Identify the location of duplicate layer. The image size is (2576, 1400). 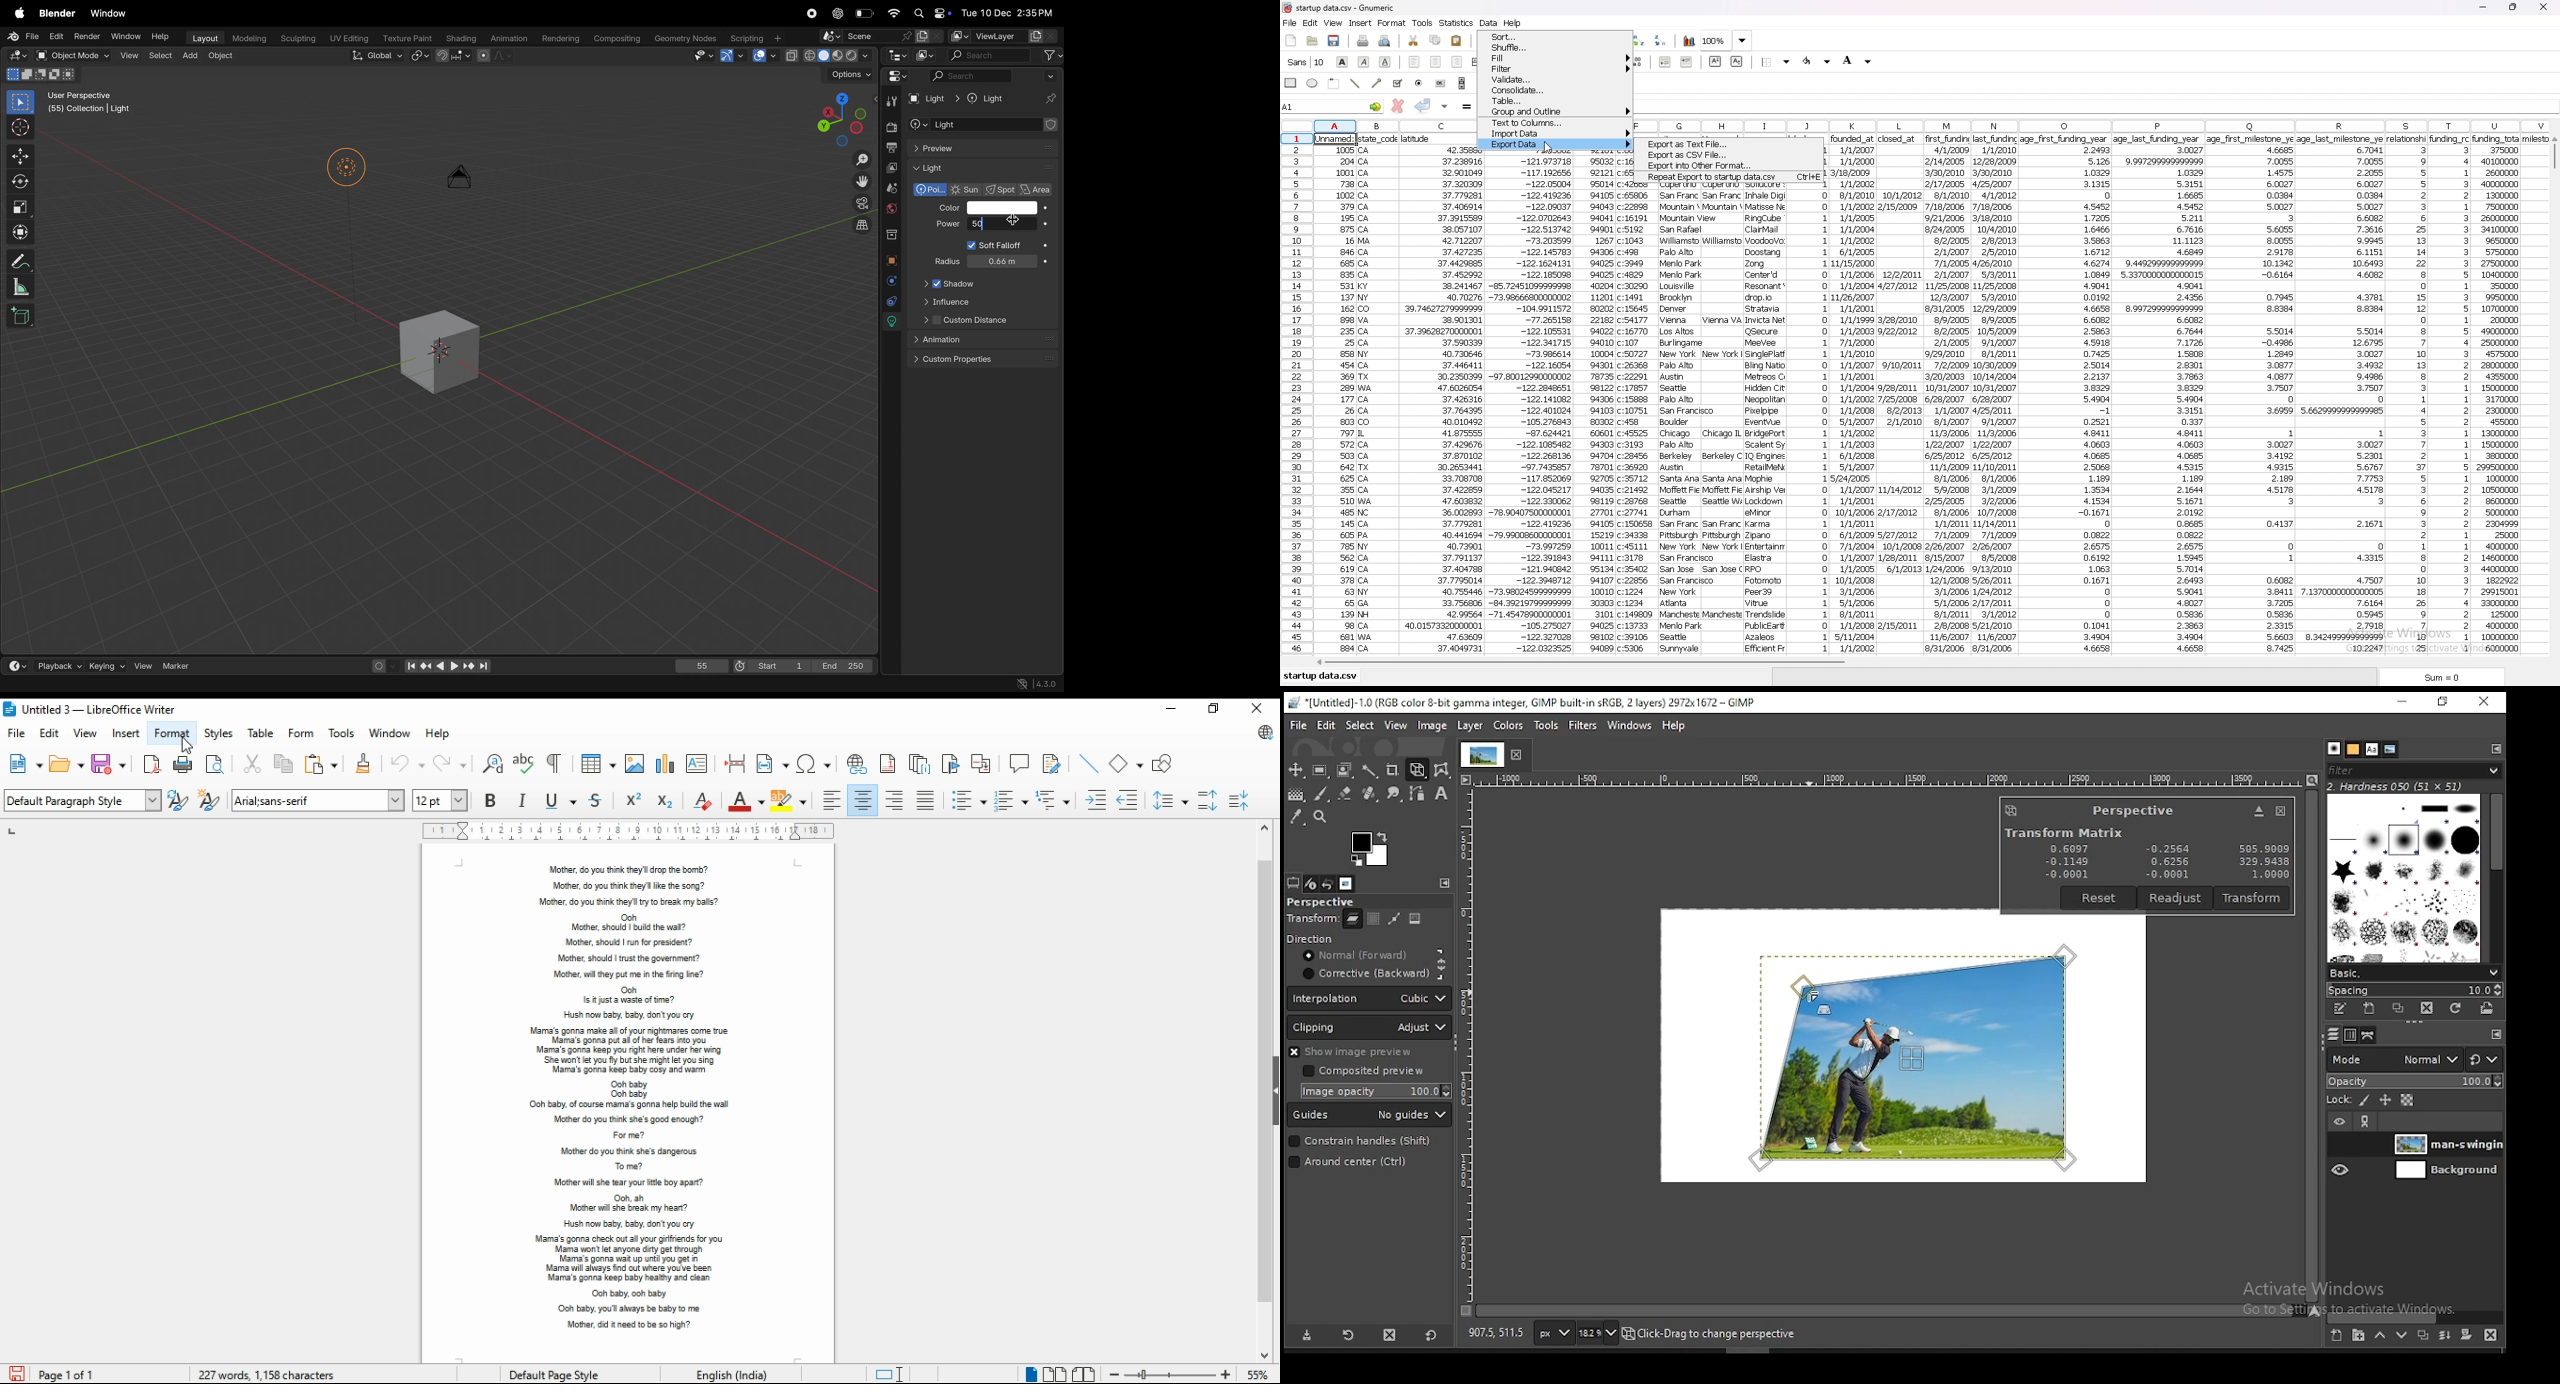
(2424, 1334).